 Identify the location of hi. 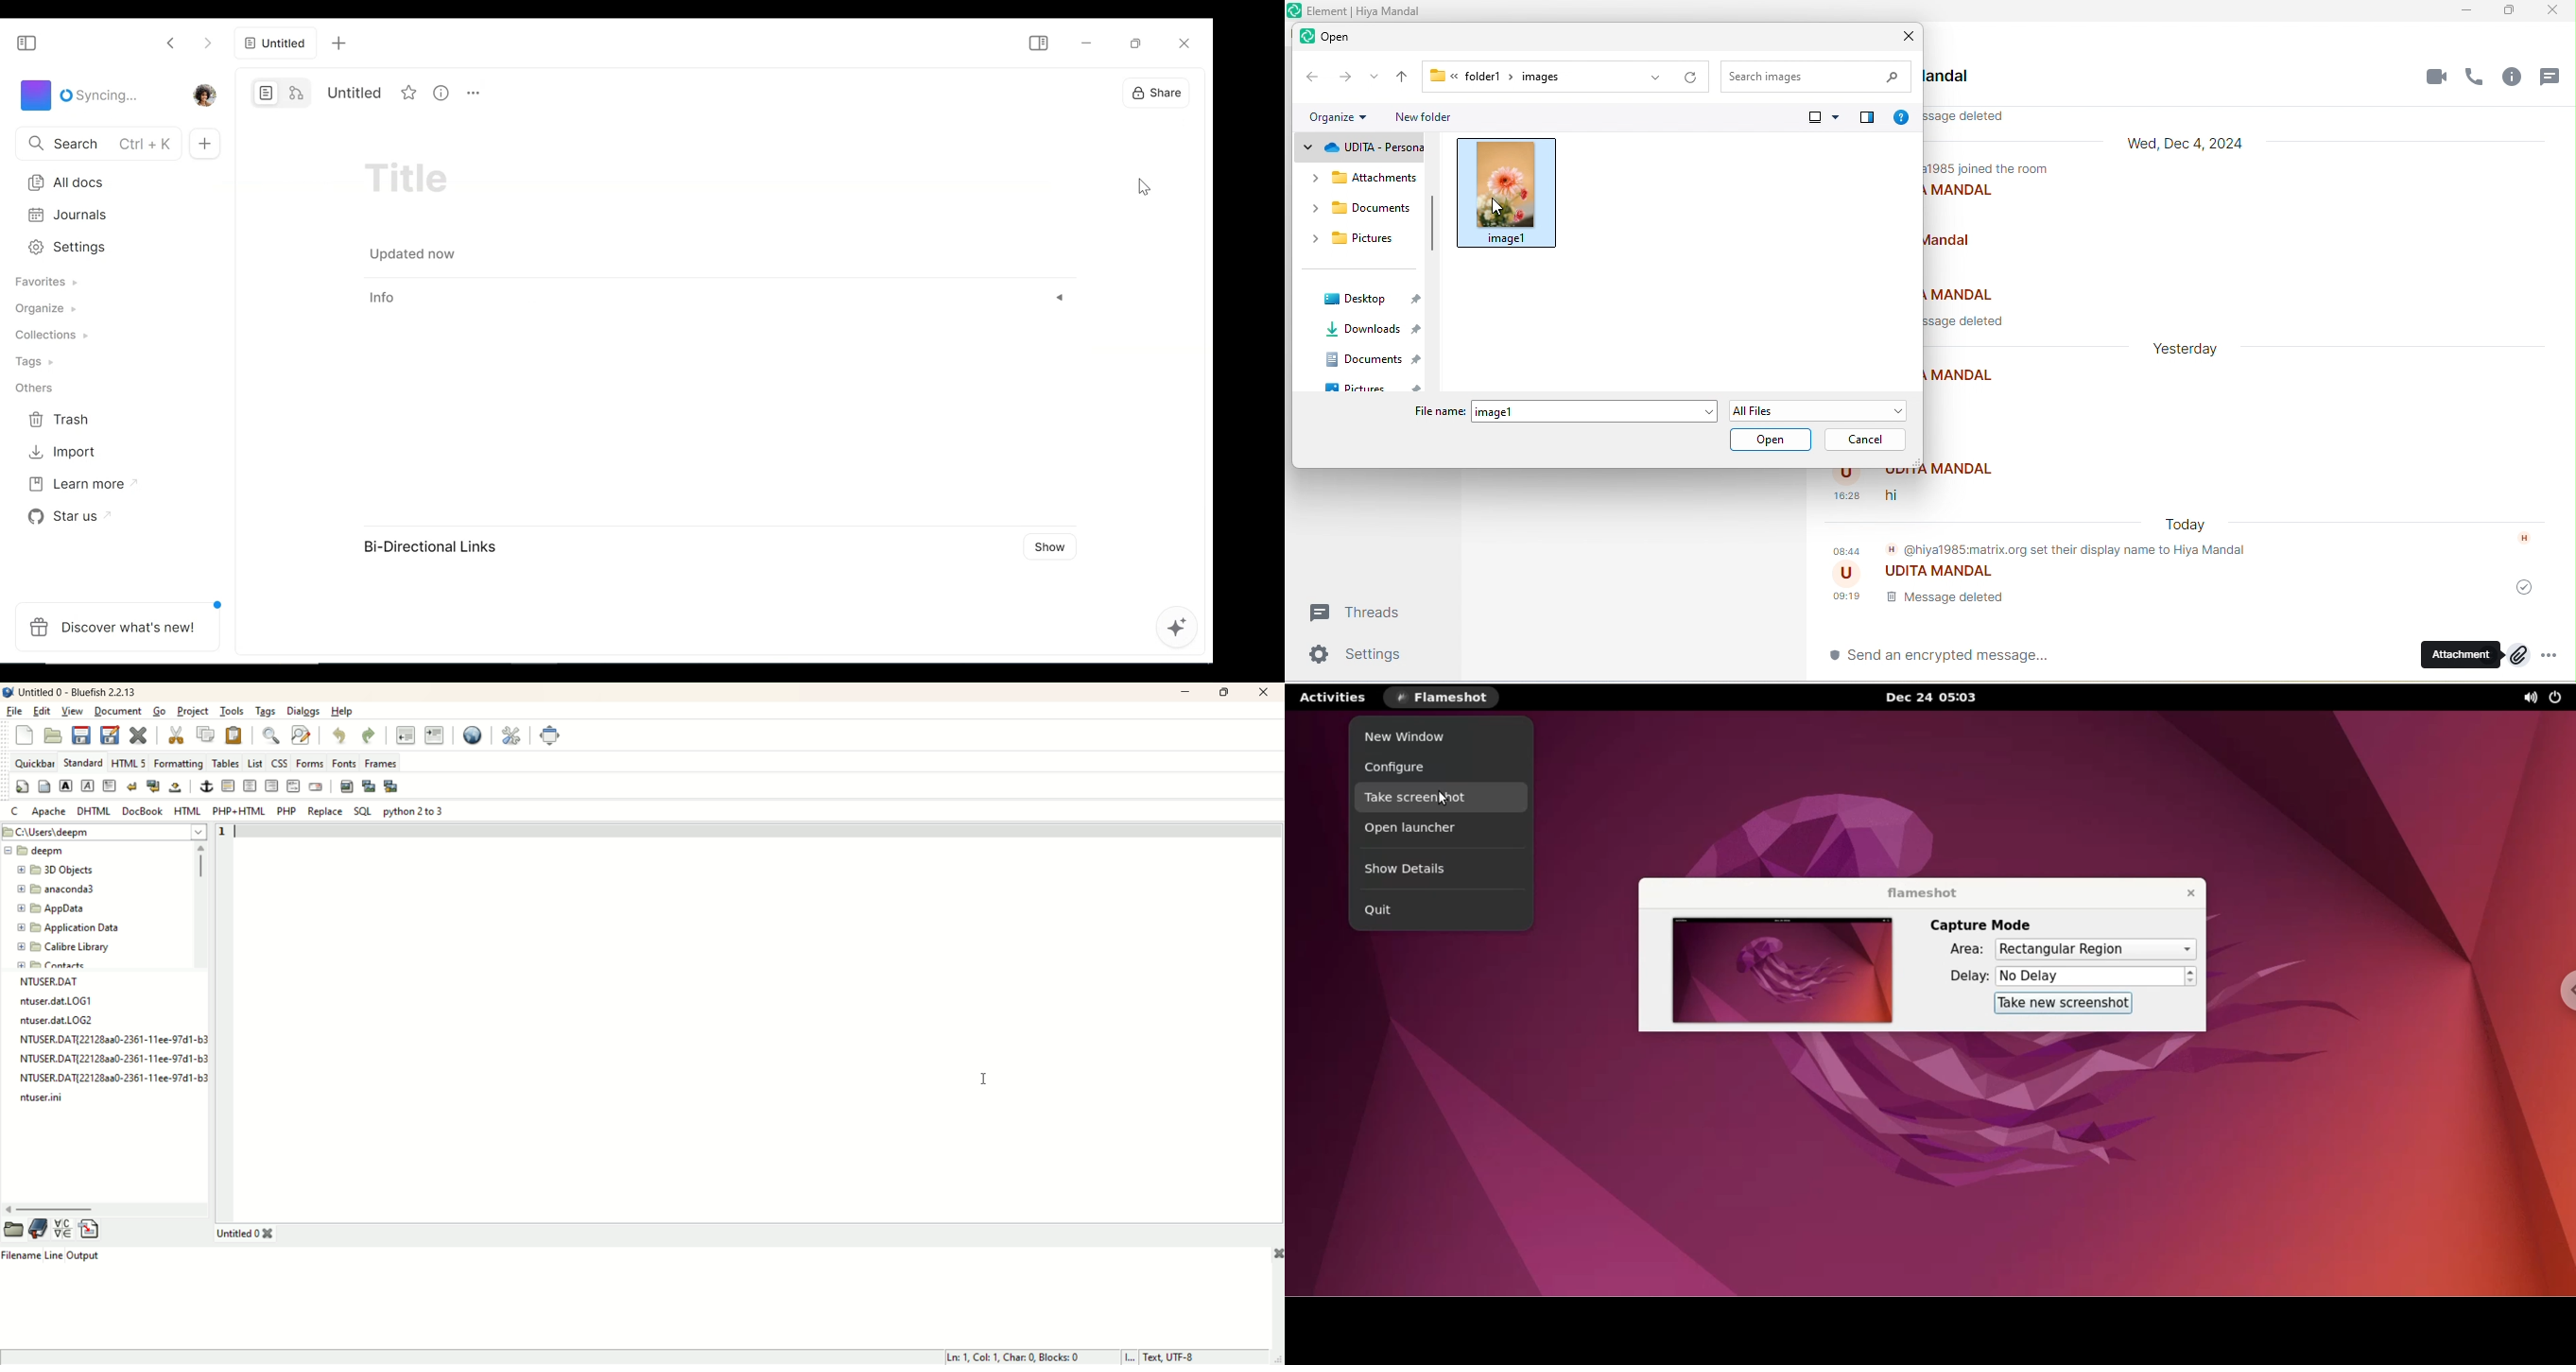
(1902, 492).